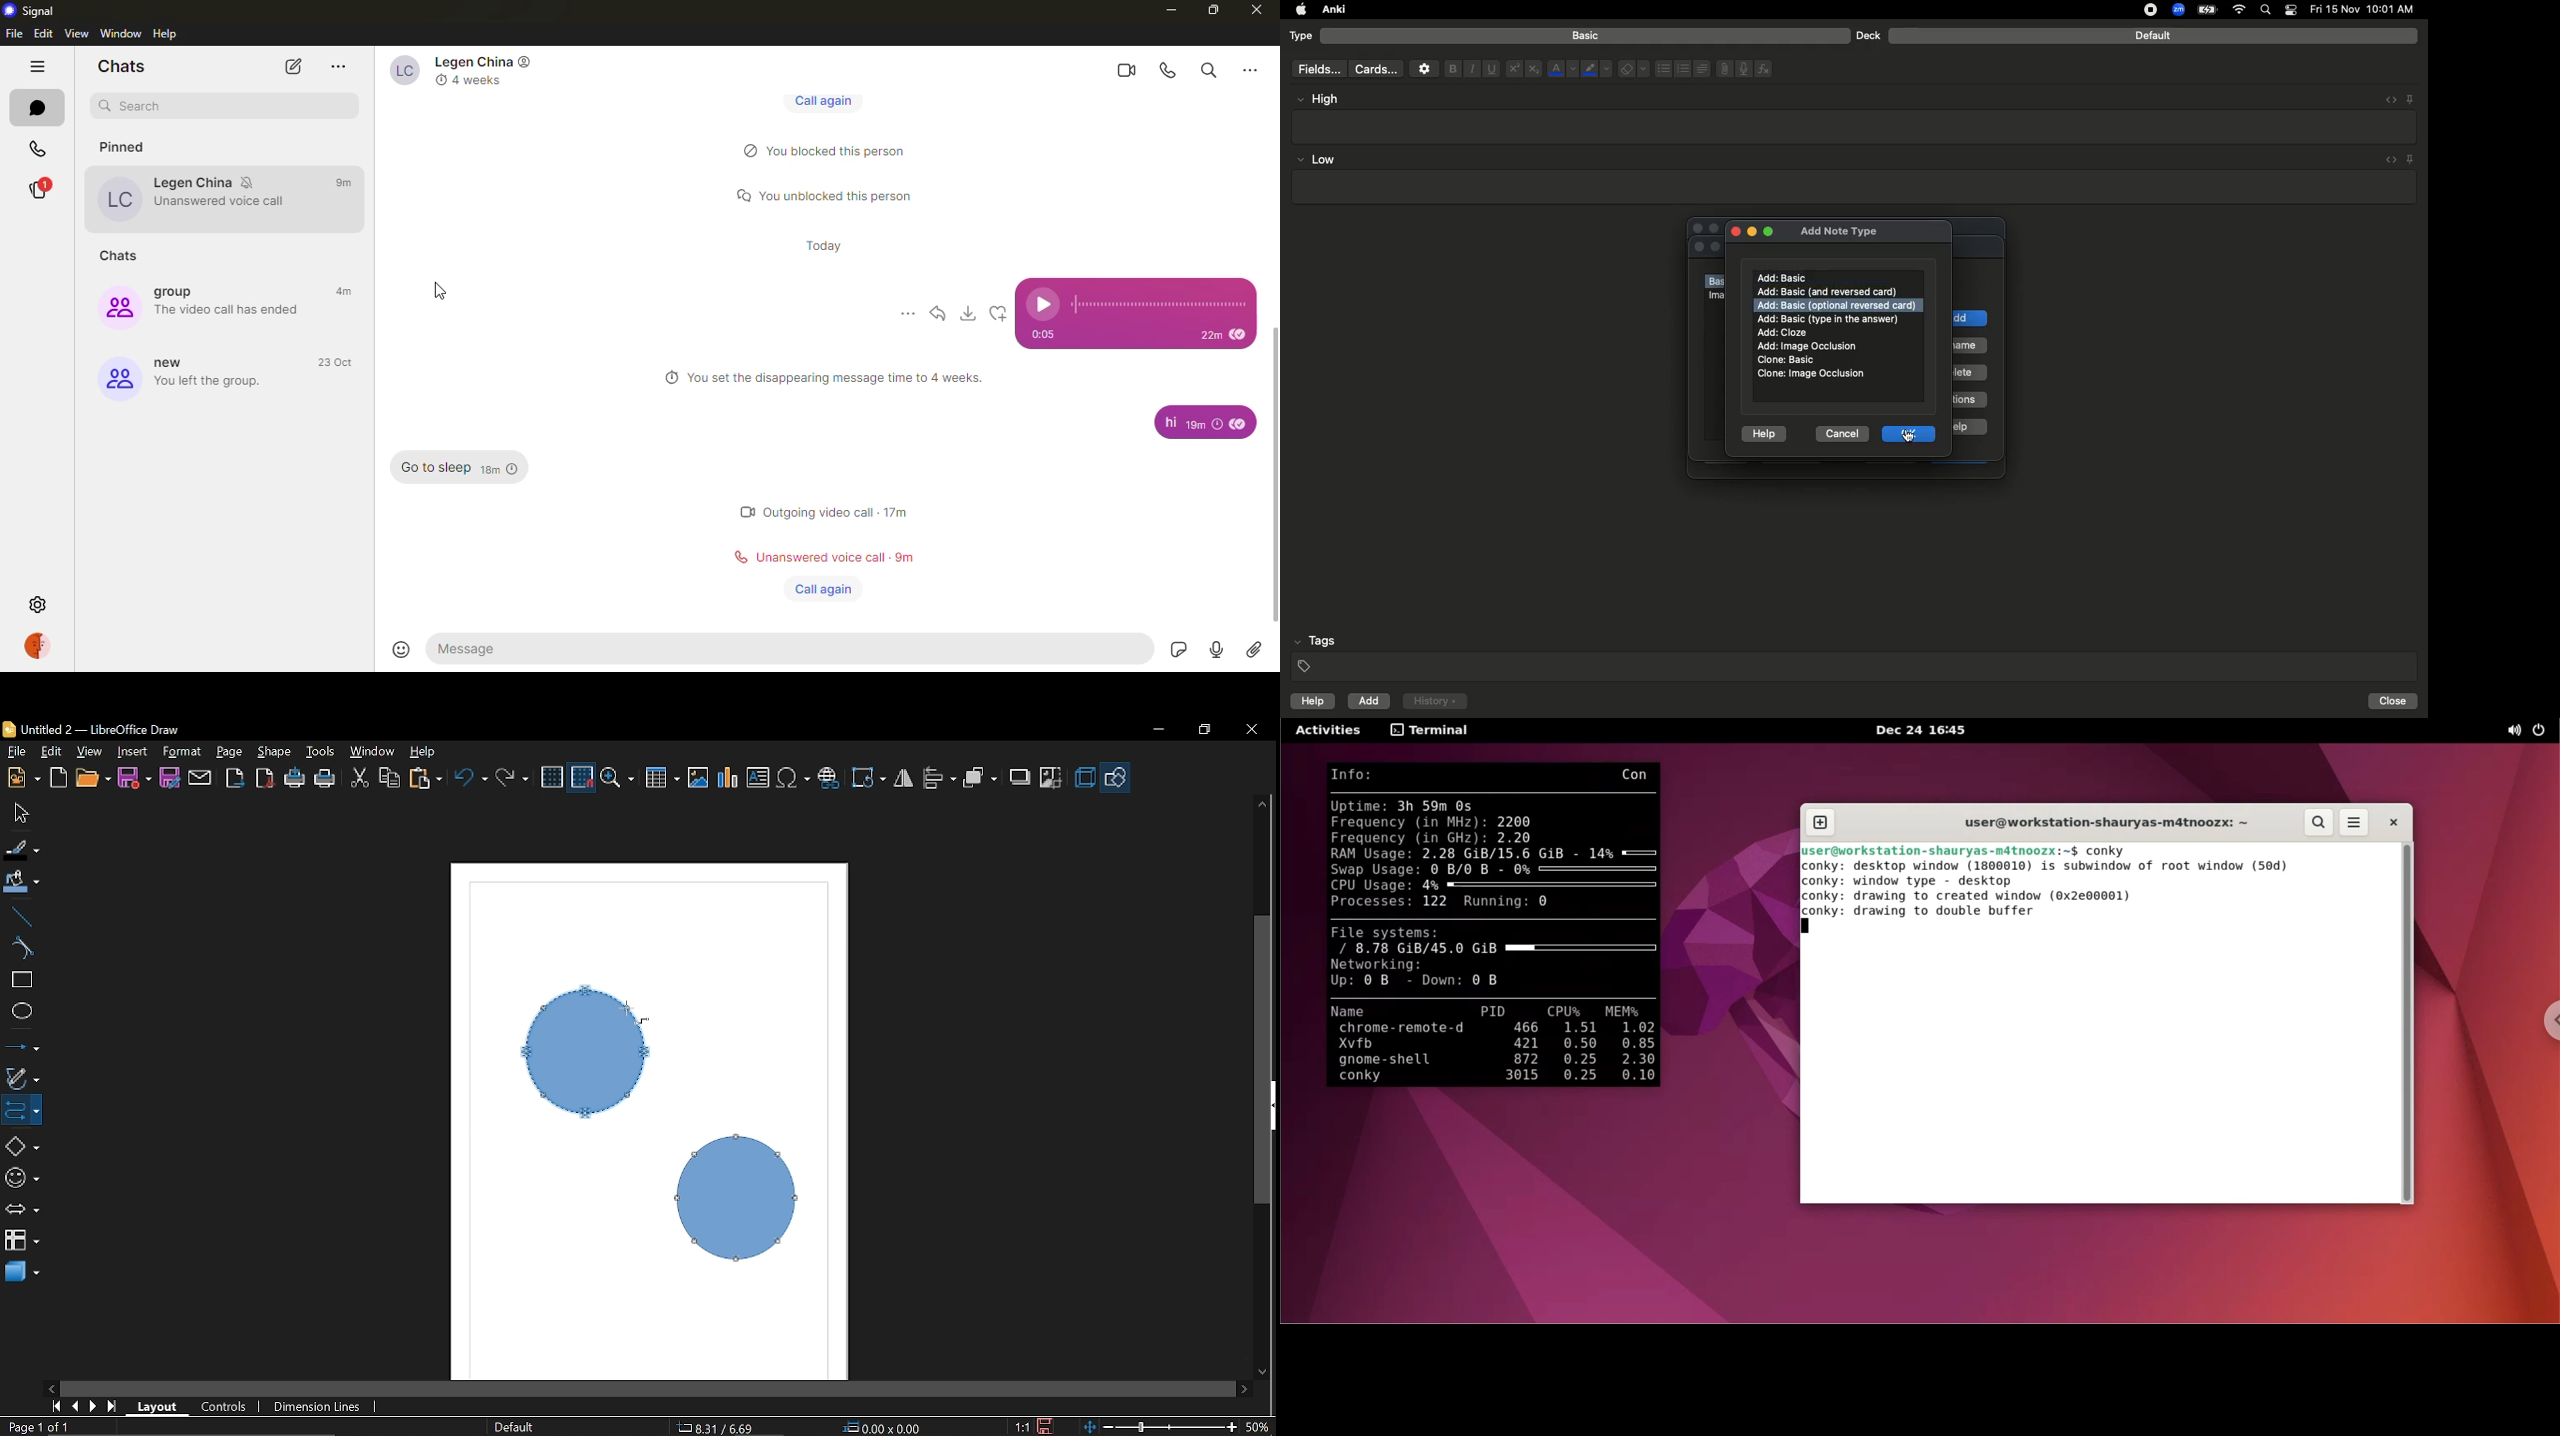 This screenshot has width=2576, height=1456. Describe the element at coordinates (1302, 37) in the screenshot. I see `Type` at that location.